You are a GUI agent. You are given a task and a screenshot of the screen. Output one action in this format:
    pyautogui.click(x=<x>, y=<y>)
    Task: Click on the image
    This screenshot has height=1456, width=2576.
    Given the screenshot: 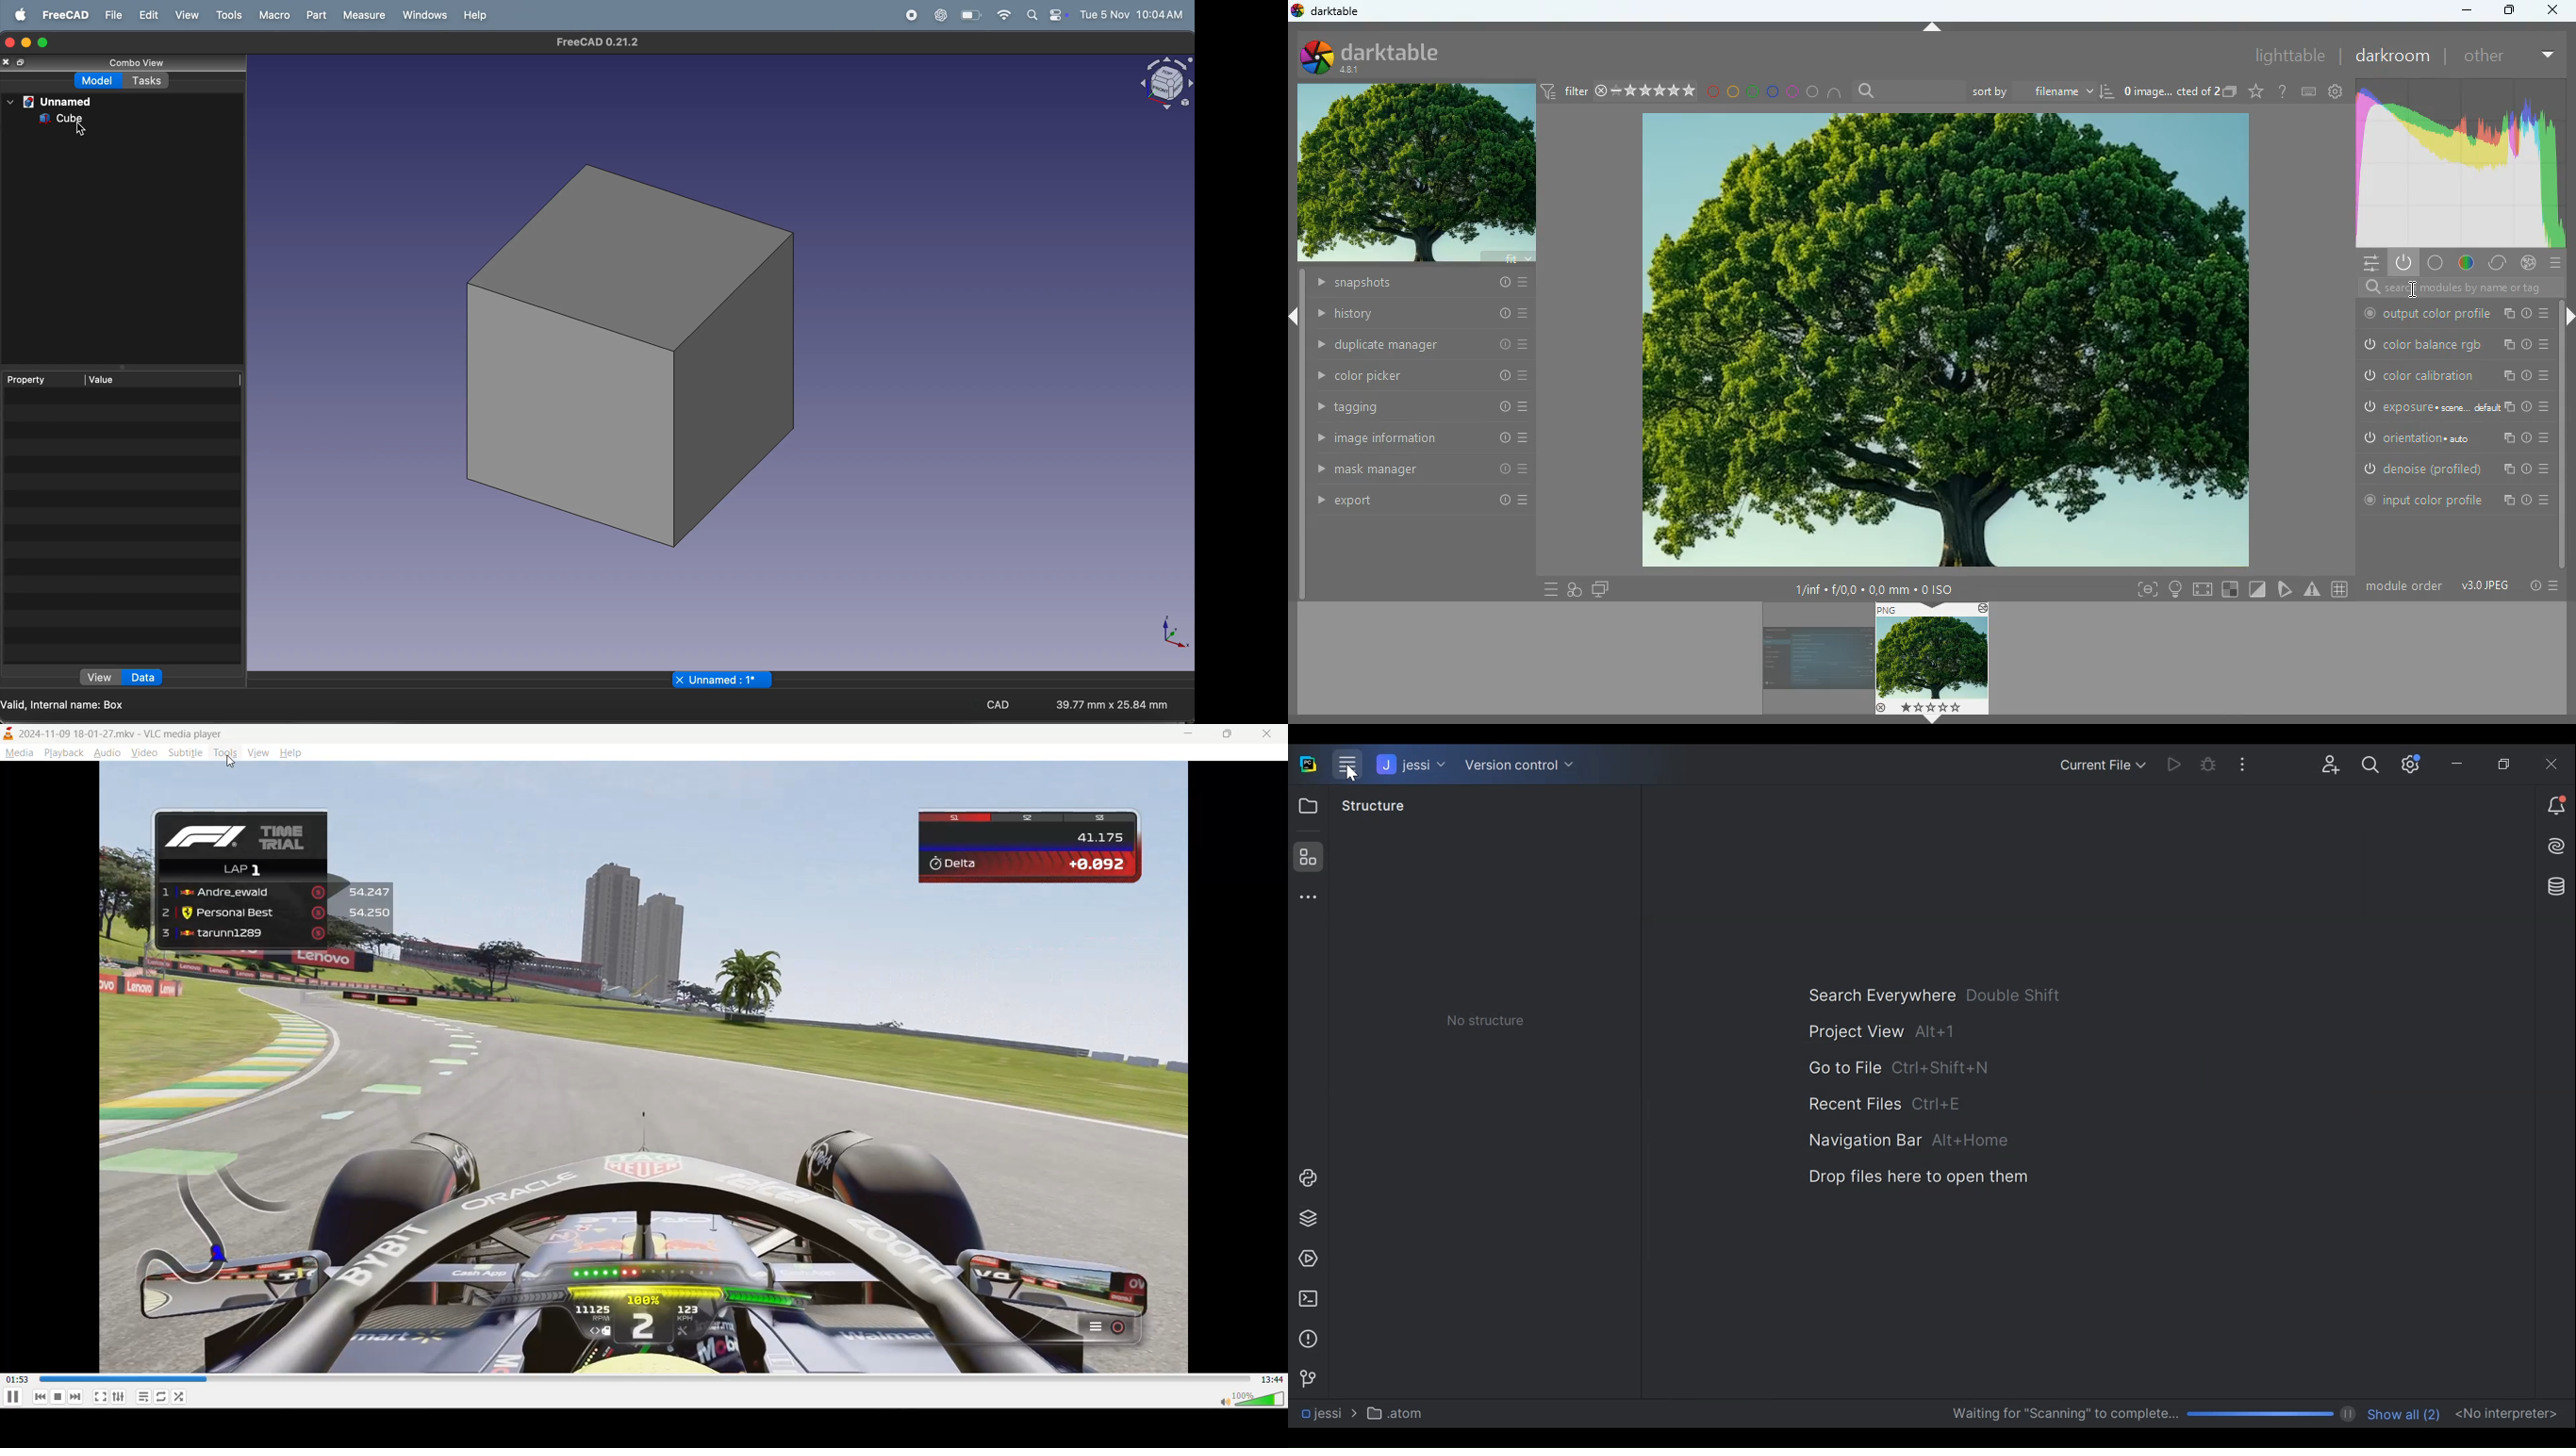 What is the action you would take?
    pyautogui.click(x=1946, y=341)
    